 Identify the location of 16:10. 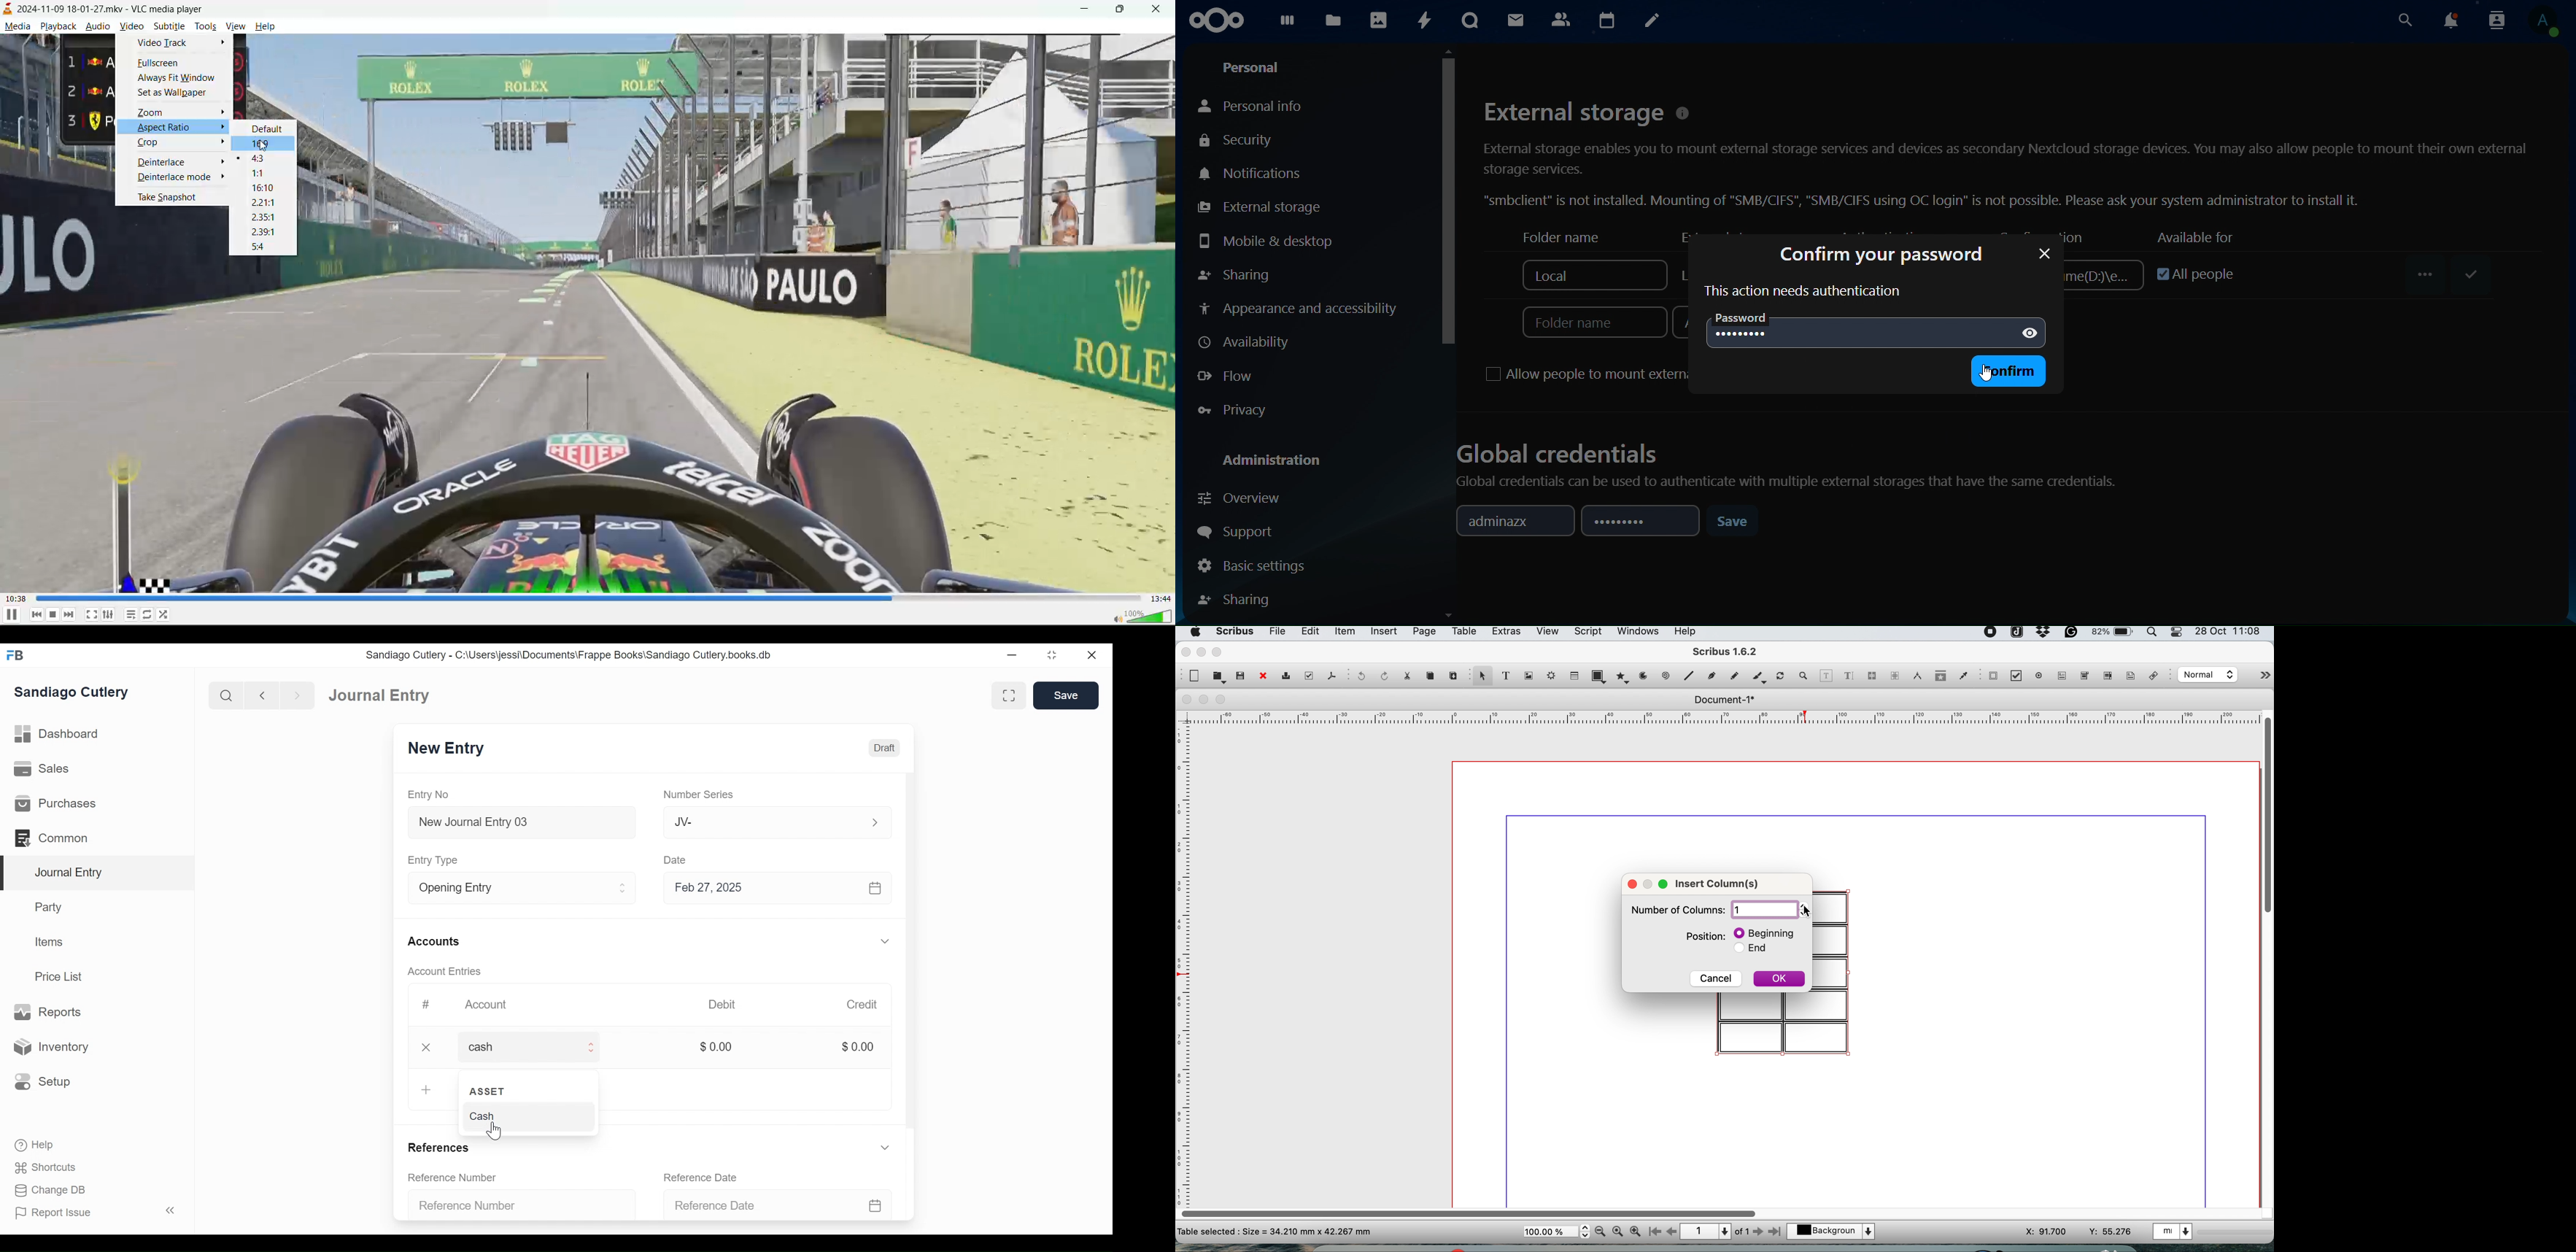
(268, 189).